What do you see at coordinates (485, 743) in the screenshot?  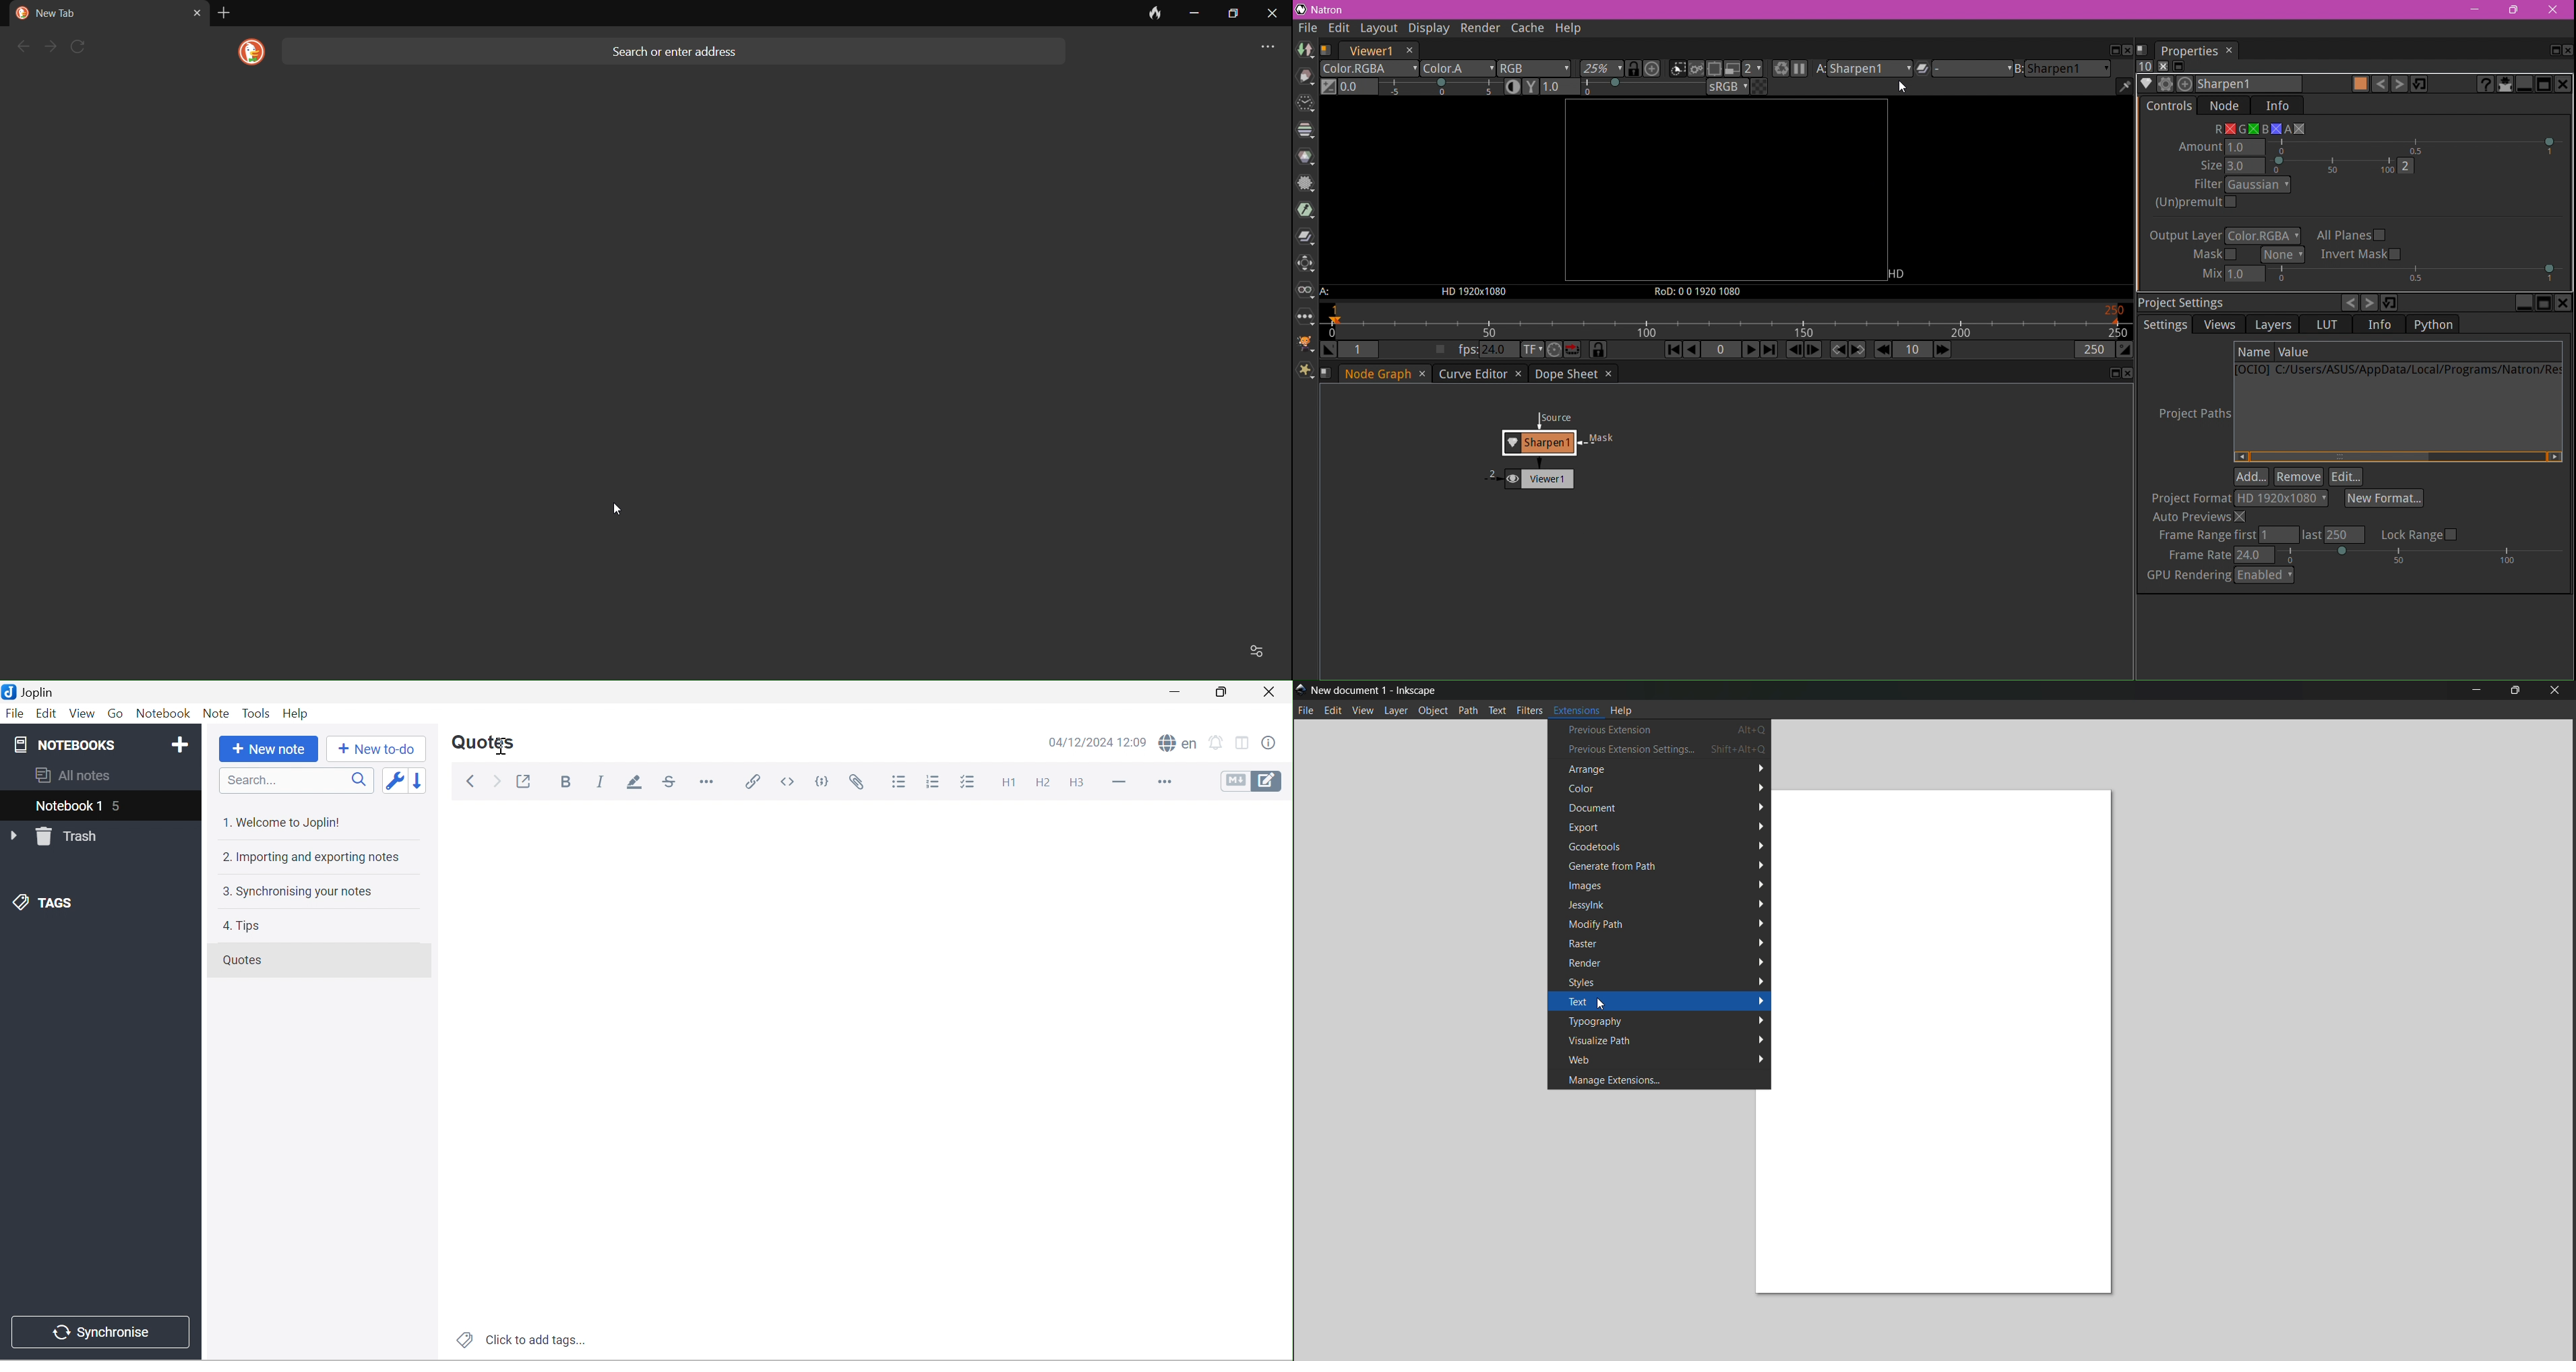 I see `Quotes` at bounding box center [485, 743].